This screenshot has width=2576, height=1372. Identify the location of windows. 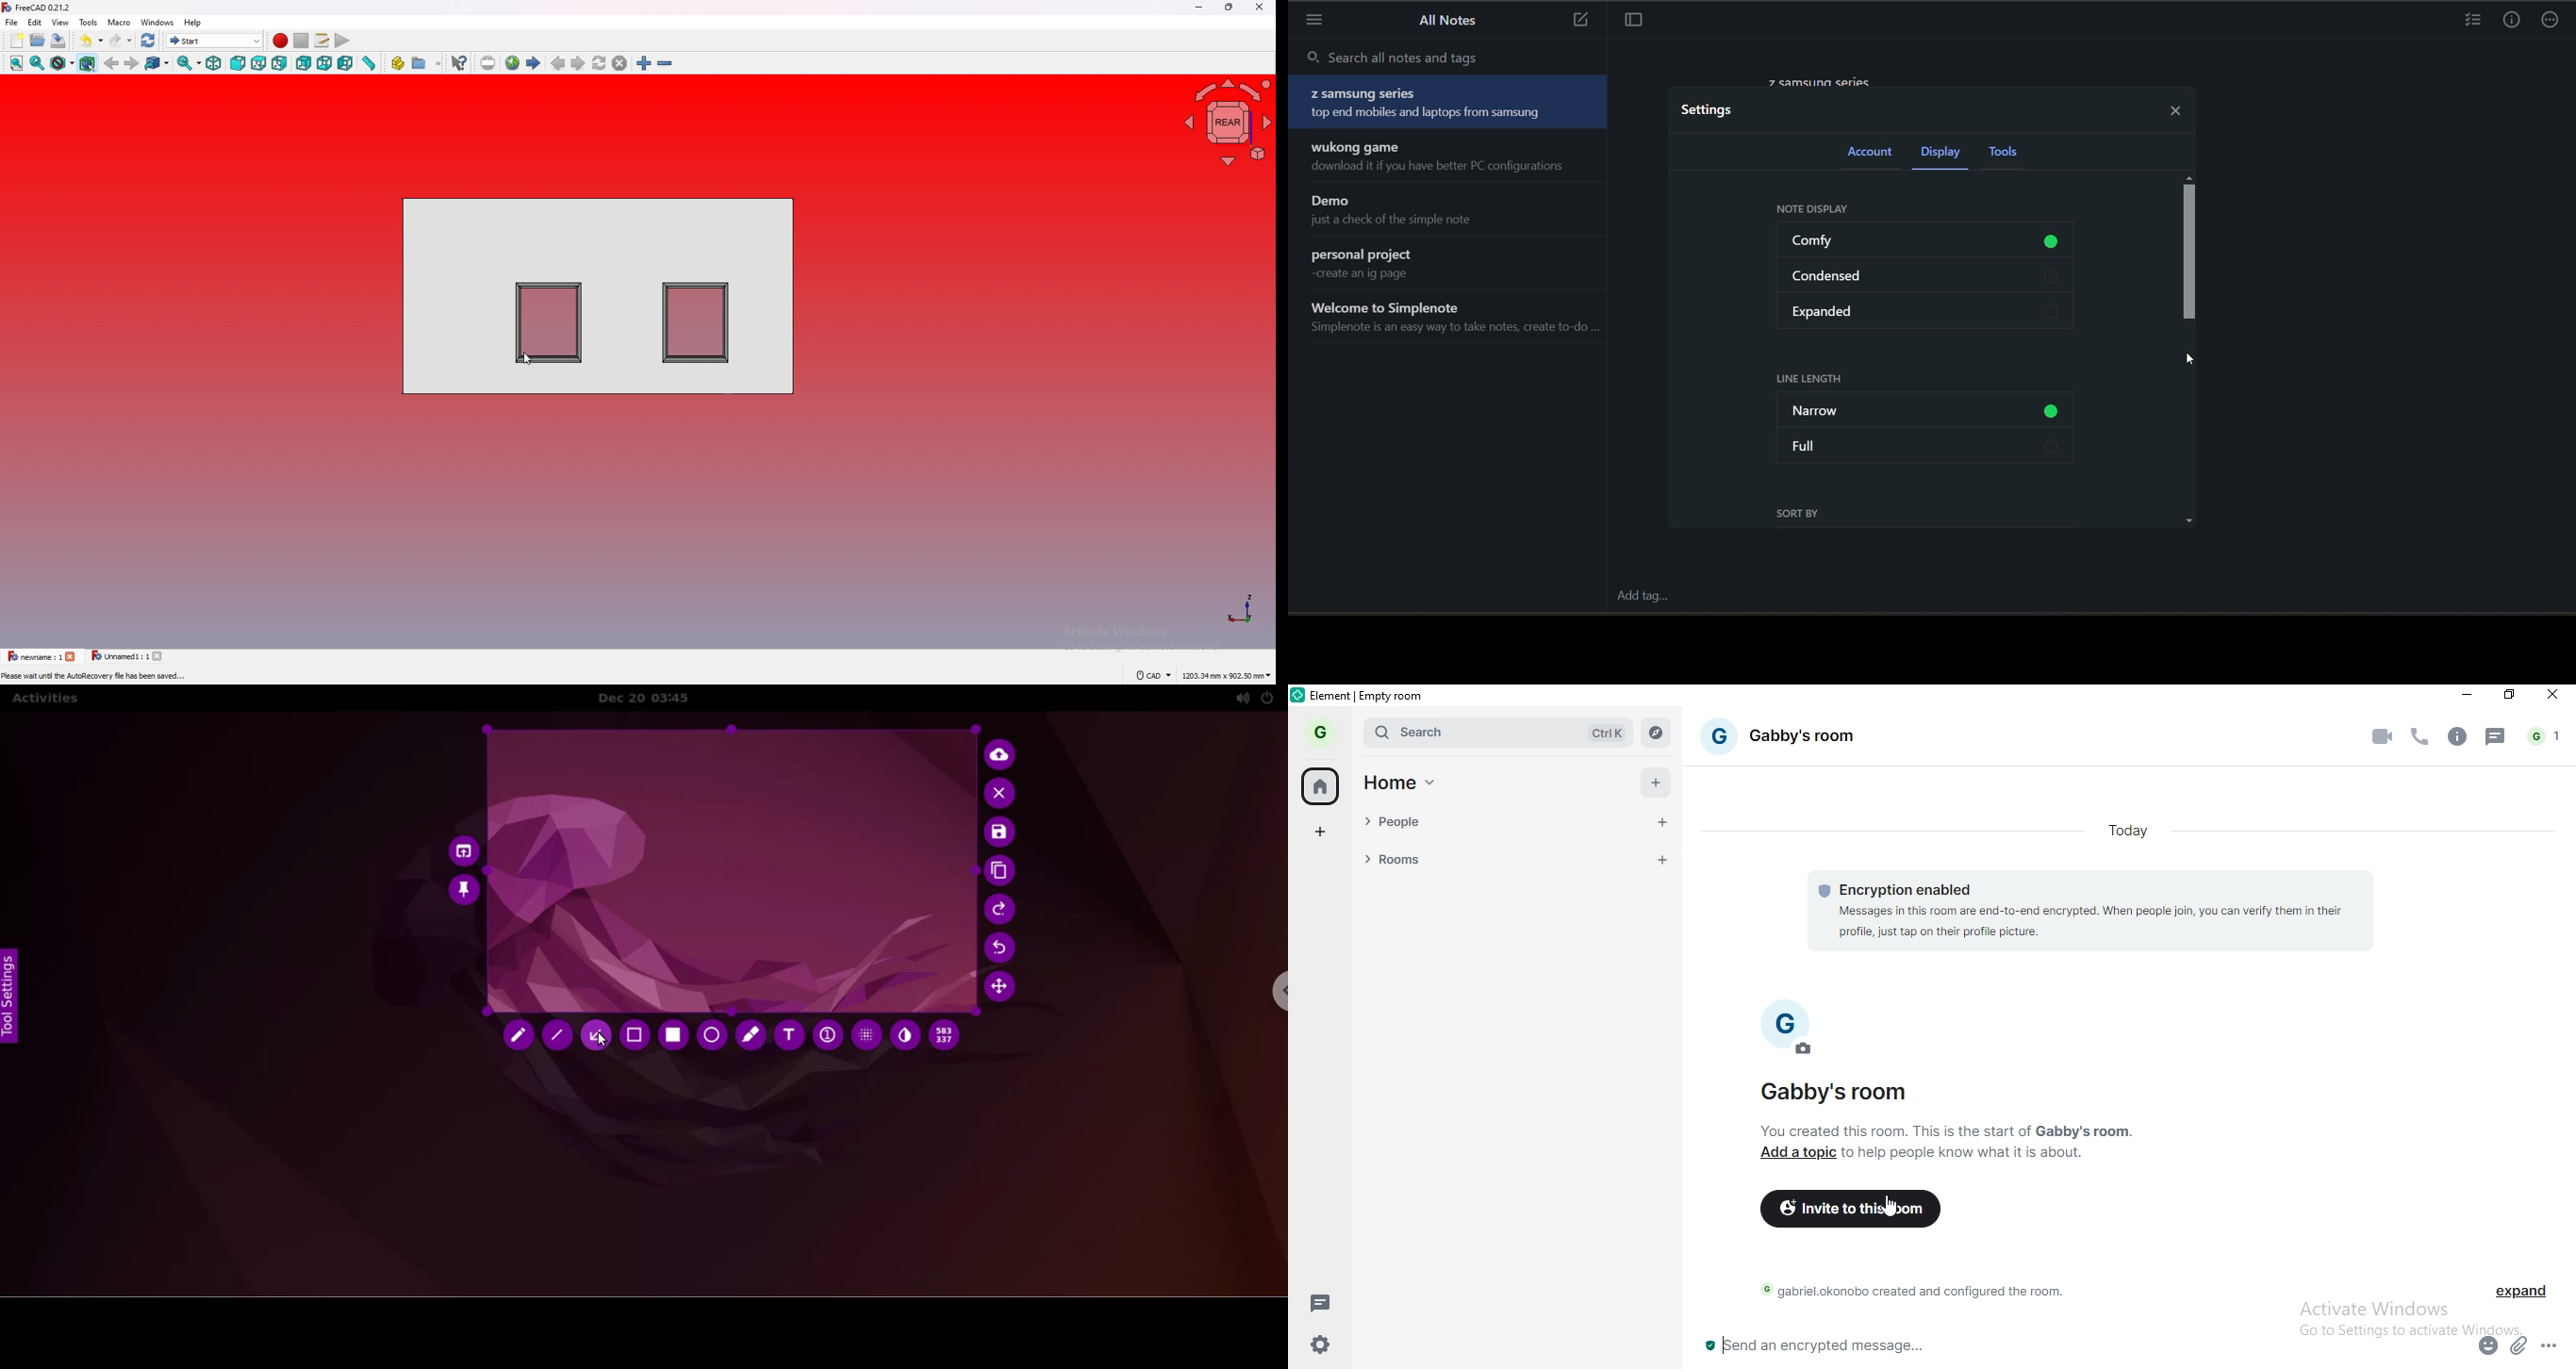
(158, 23).